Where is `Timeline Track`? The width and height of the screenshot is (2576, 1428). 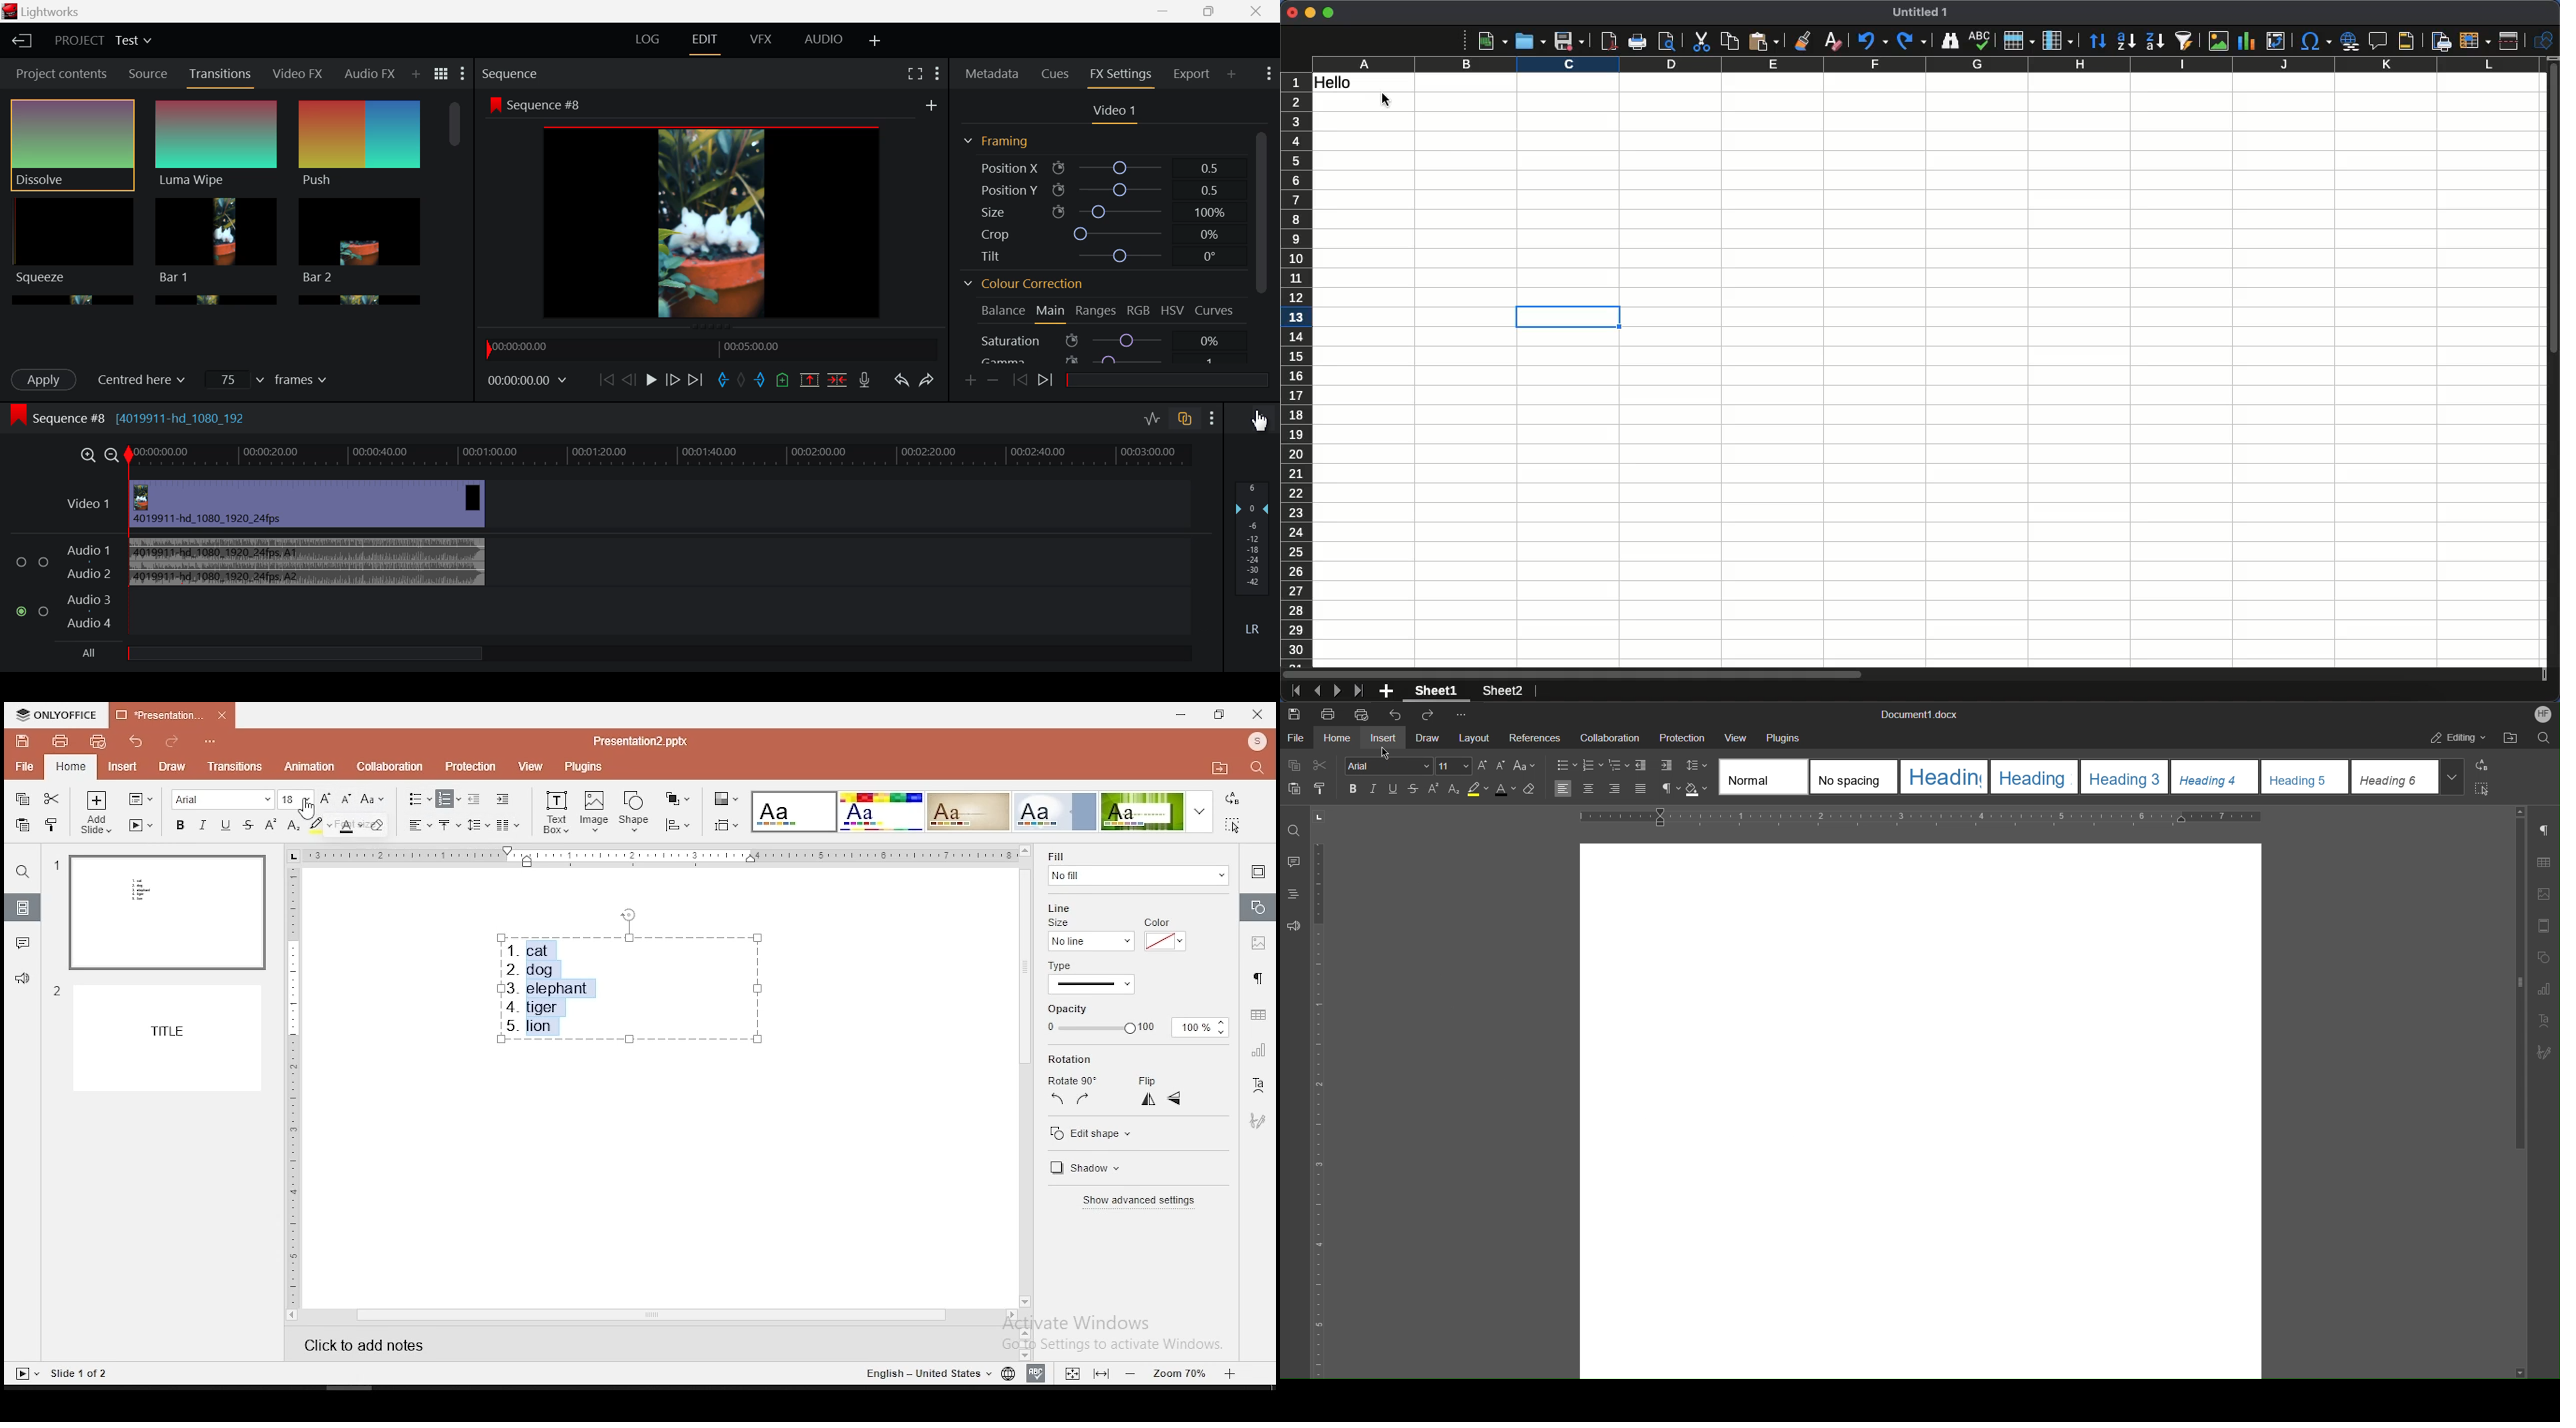
Timeline Track is located at coordinates (661, 455).